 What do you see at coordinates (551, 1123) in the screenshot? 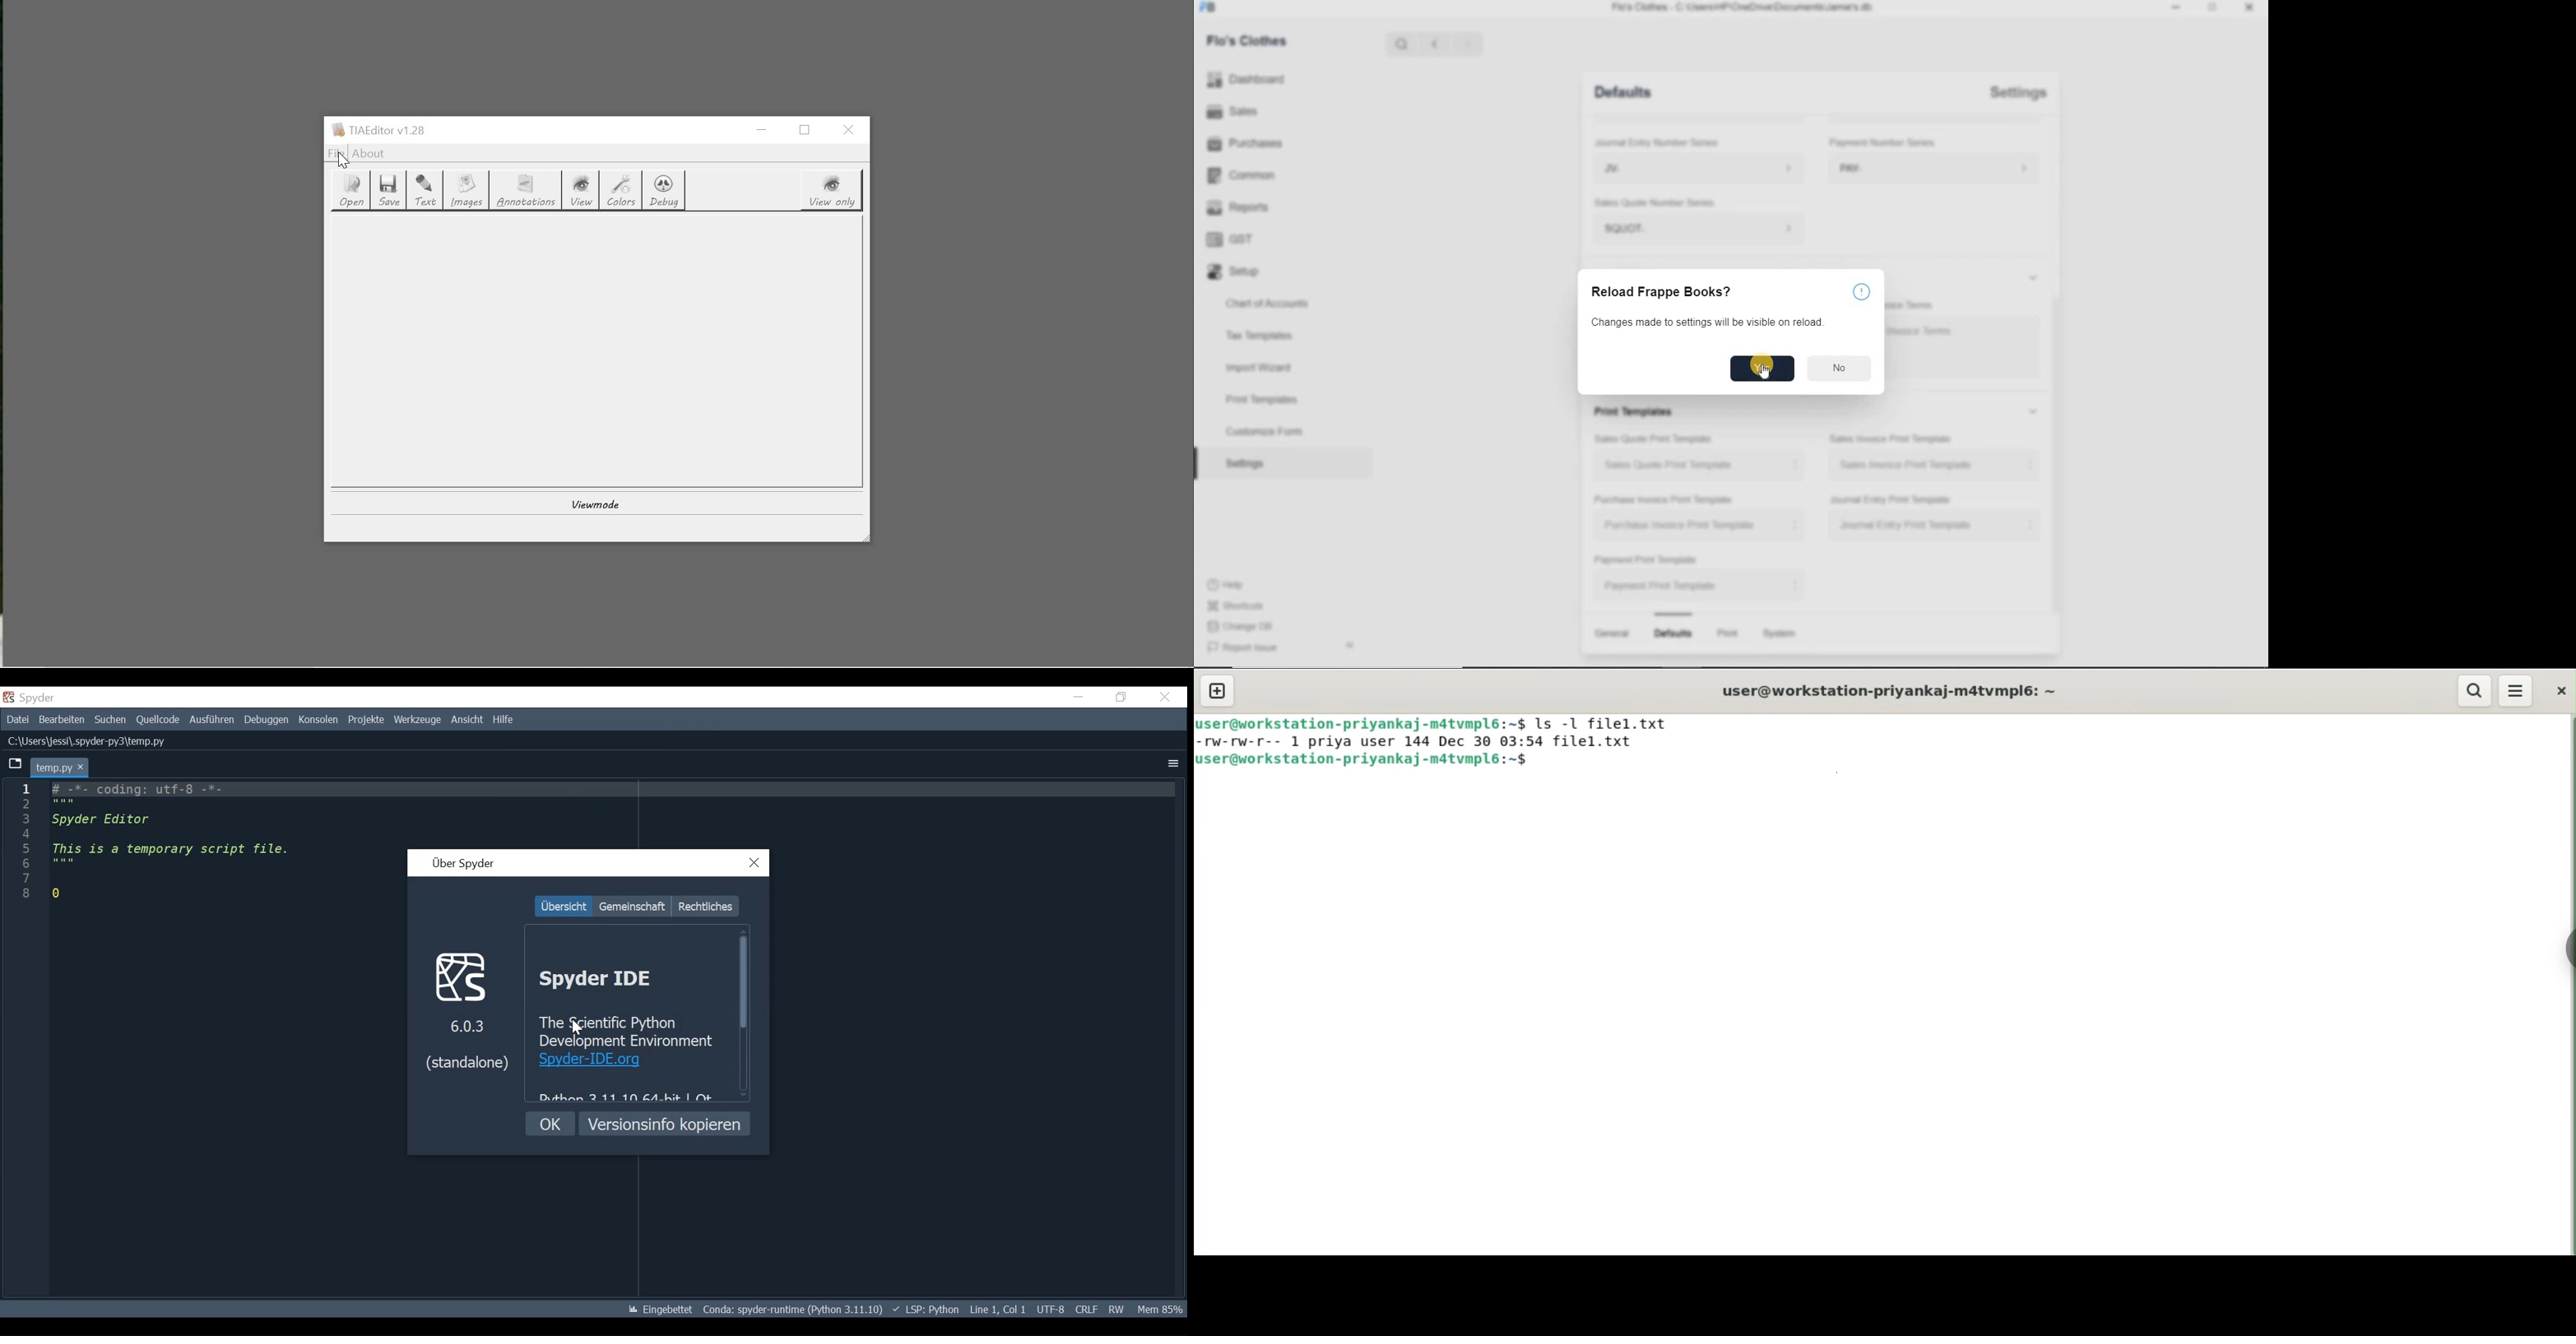
I see `OK` at bounding box center [551, 1123].